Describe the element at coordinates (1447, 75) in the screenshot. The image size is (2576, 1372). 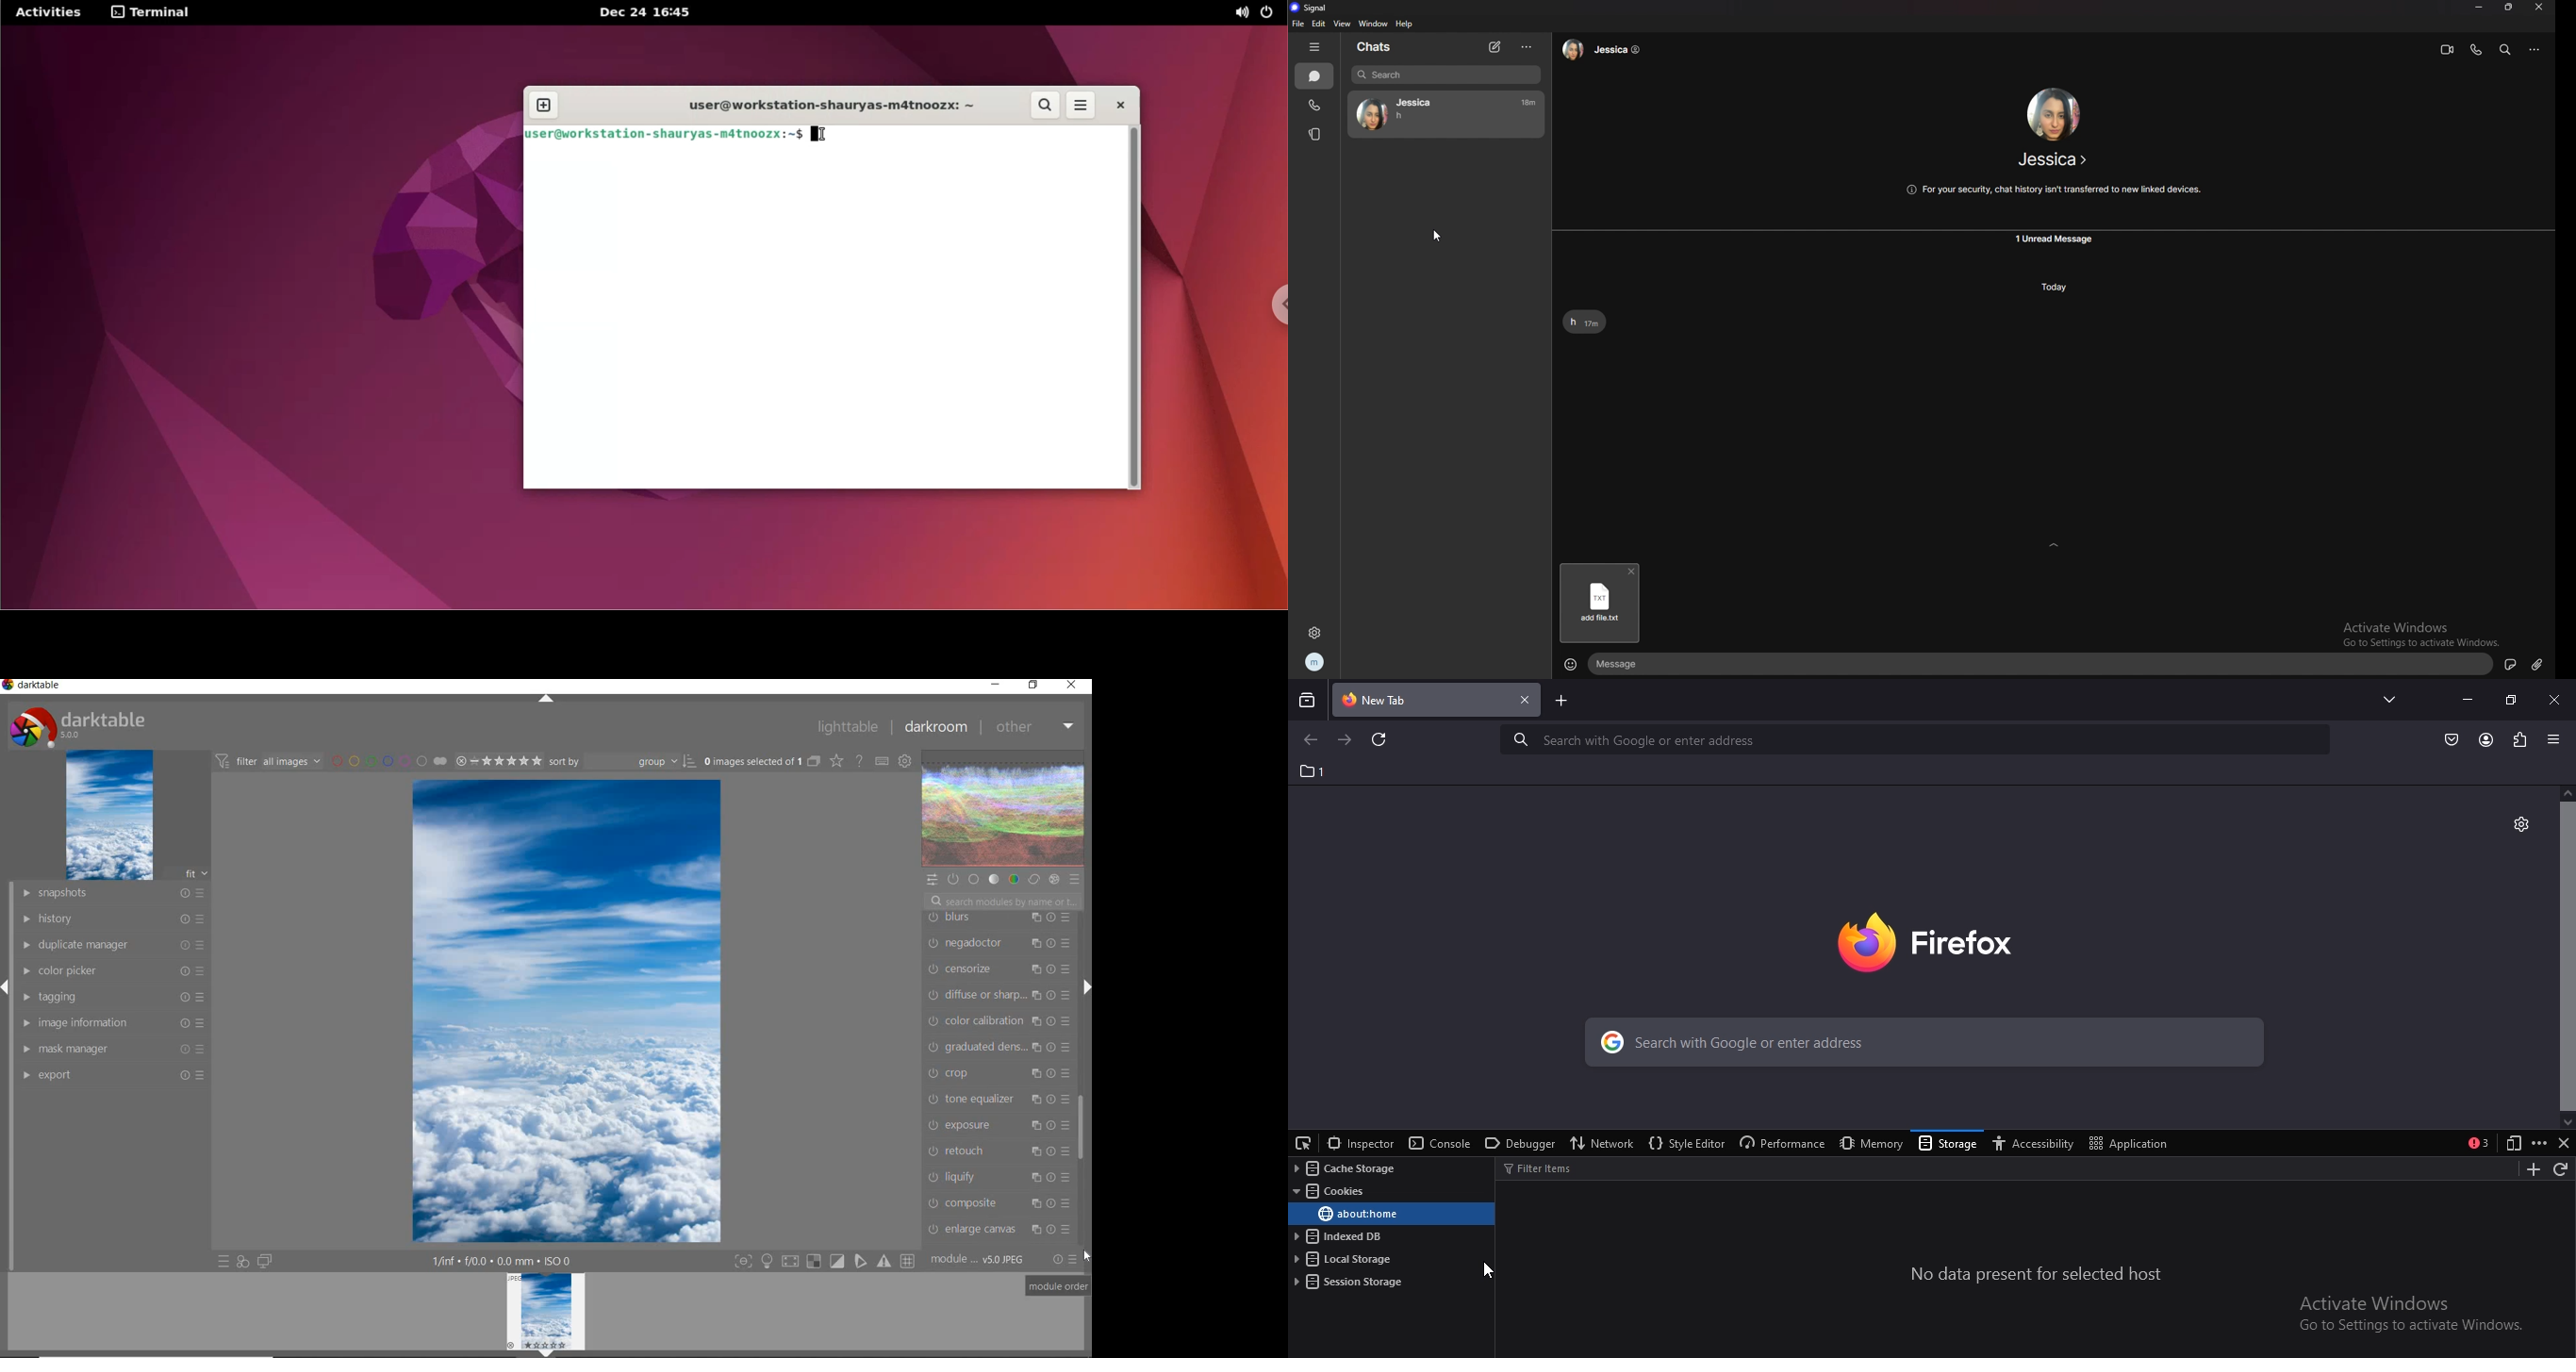
I see `search bar` at that location.